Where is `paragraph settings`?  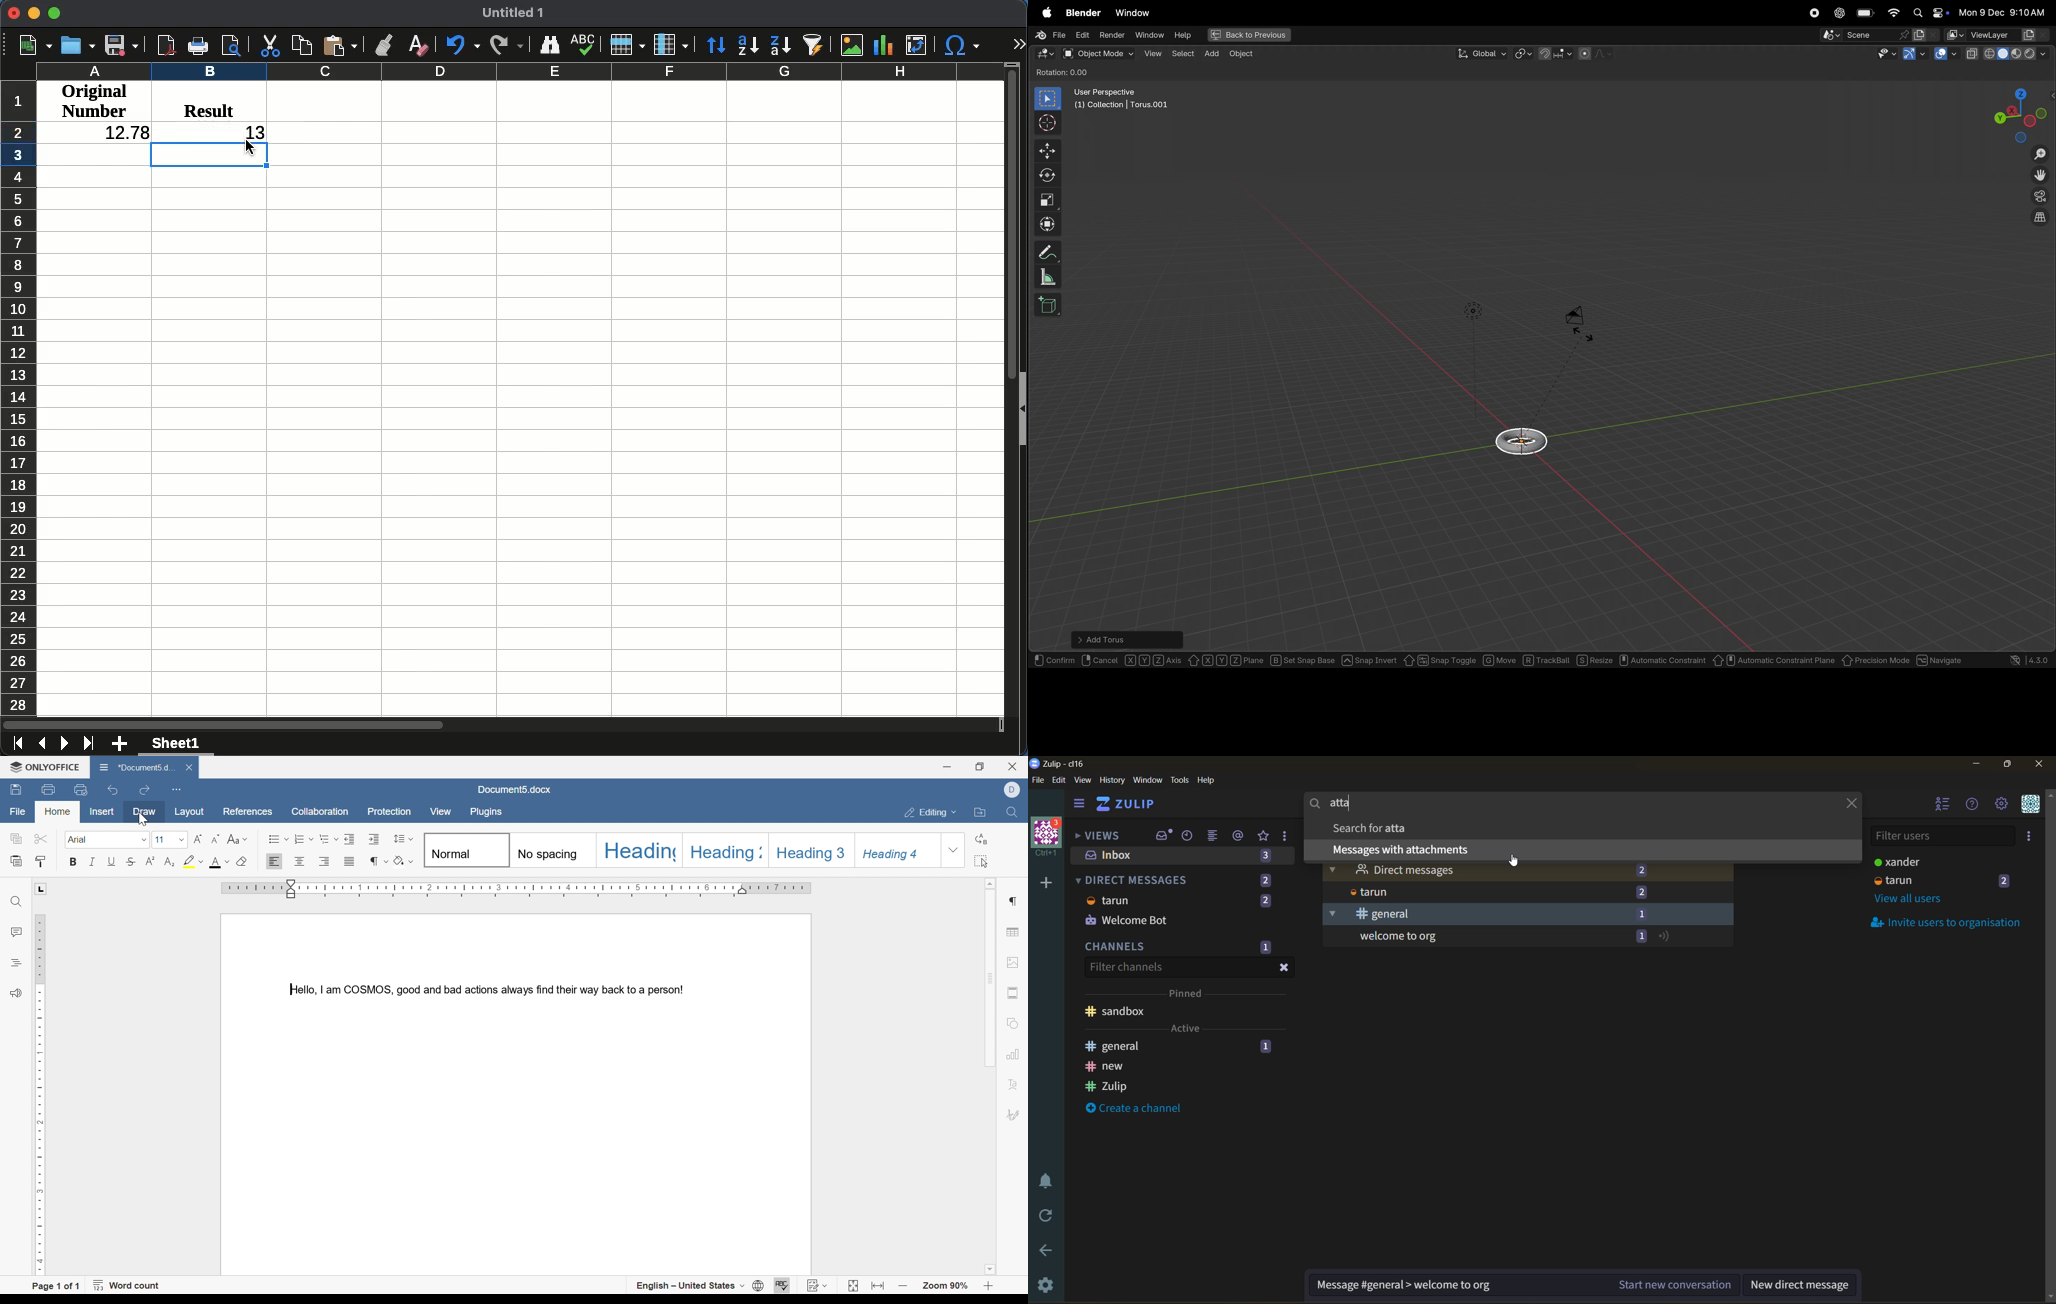 paragraph settings is located at coordinates (1015, 901).